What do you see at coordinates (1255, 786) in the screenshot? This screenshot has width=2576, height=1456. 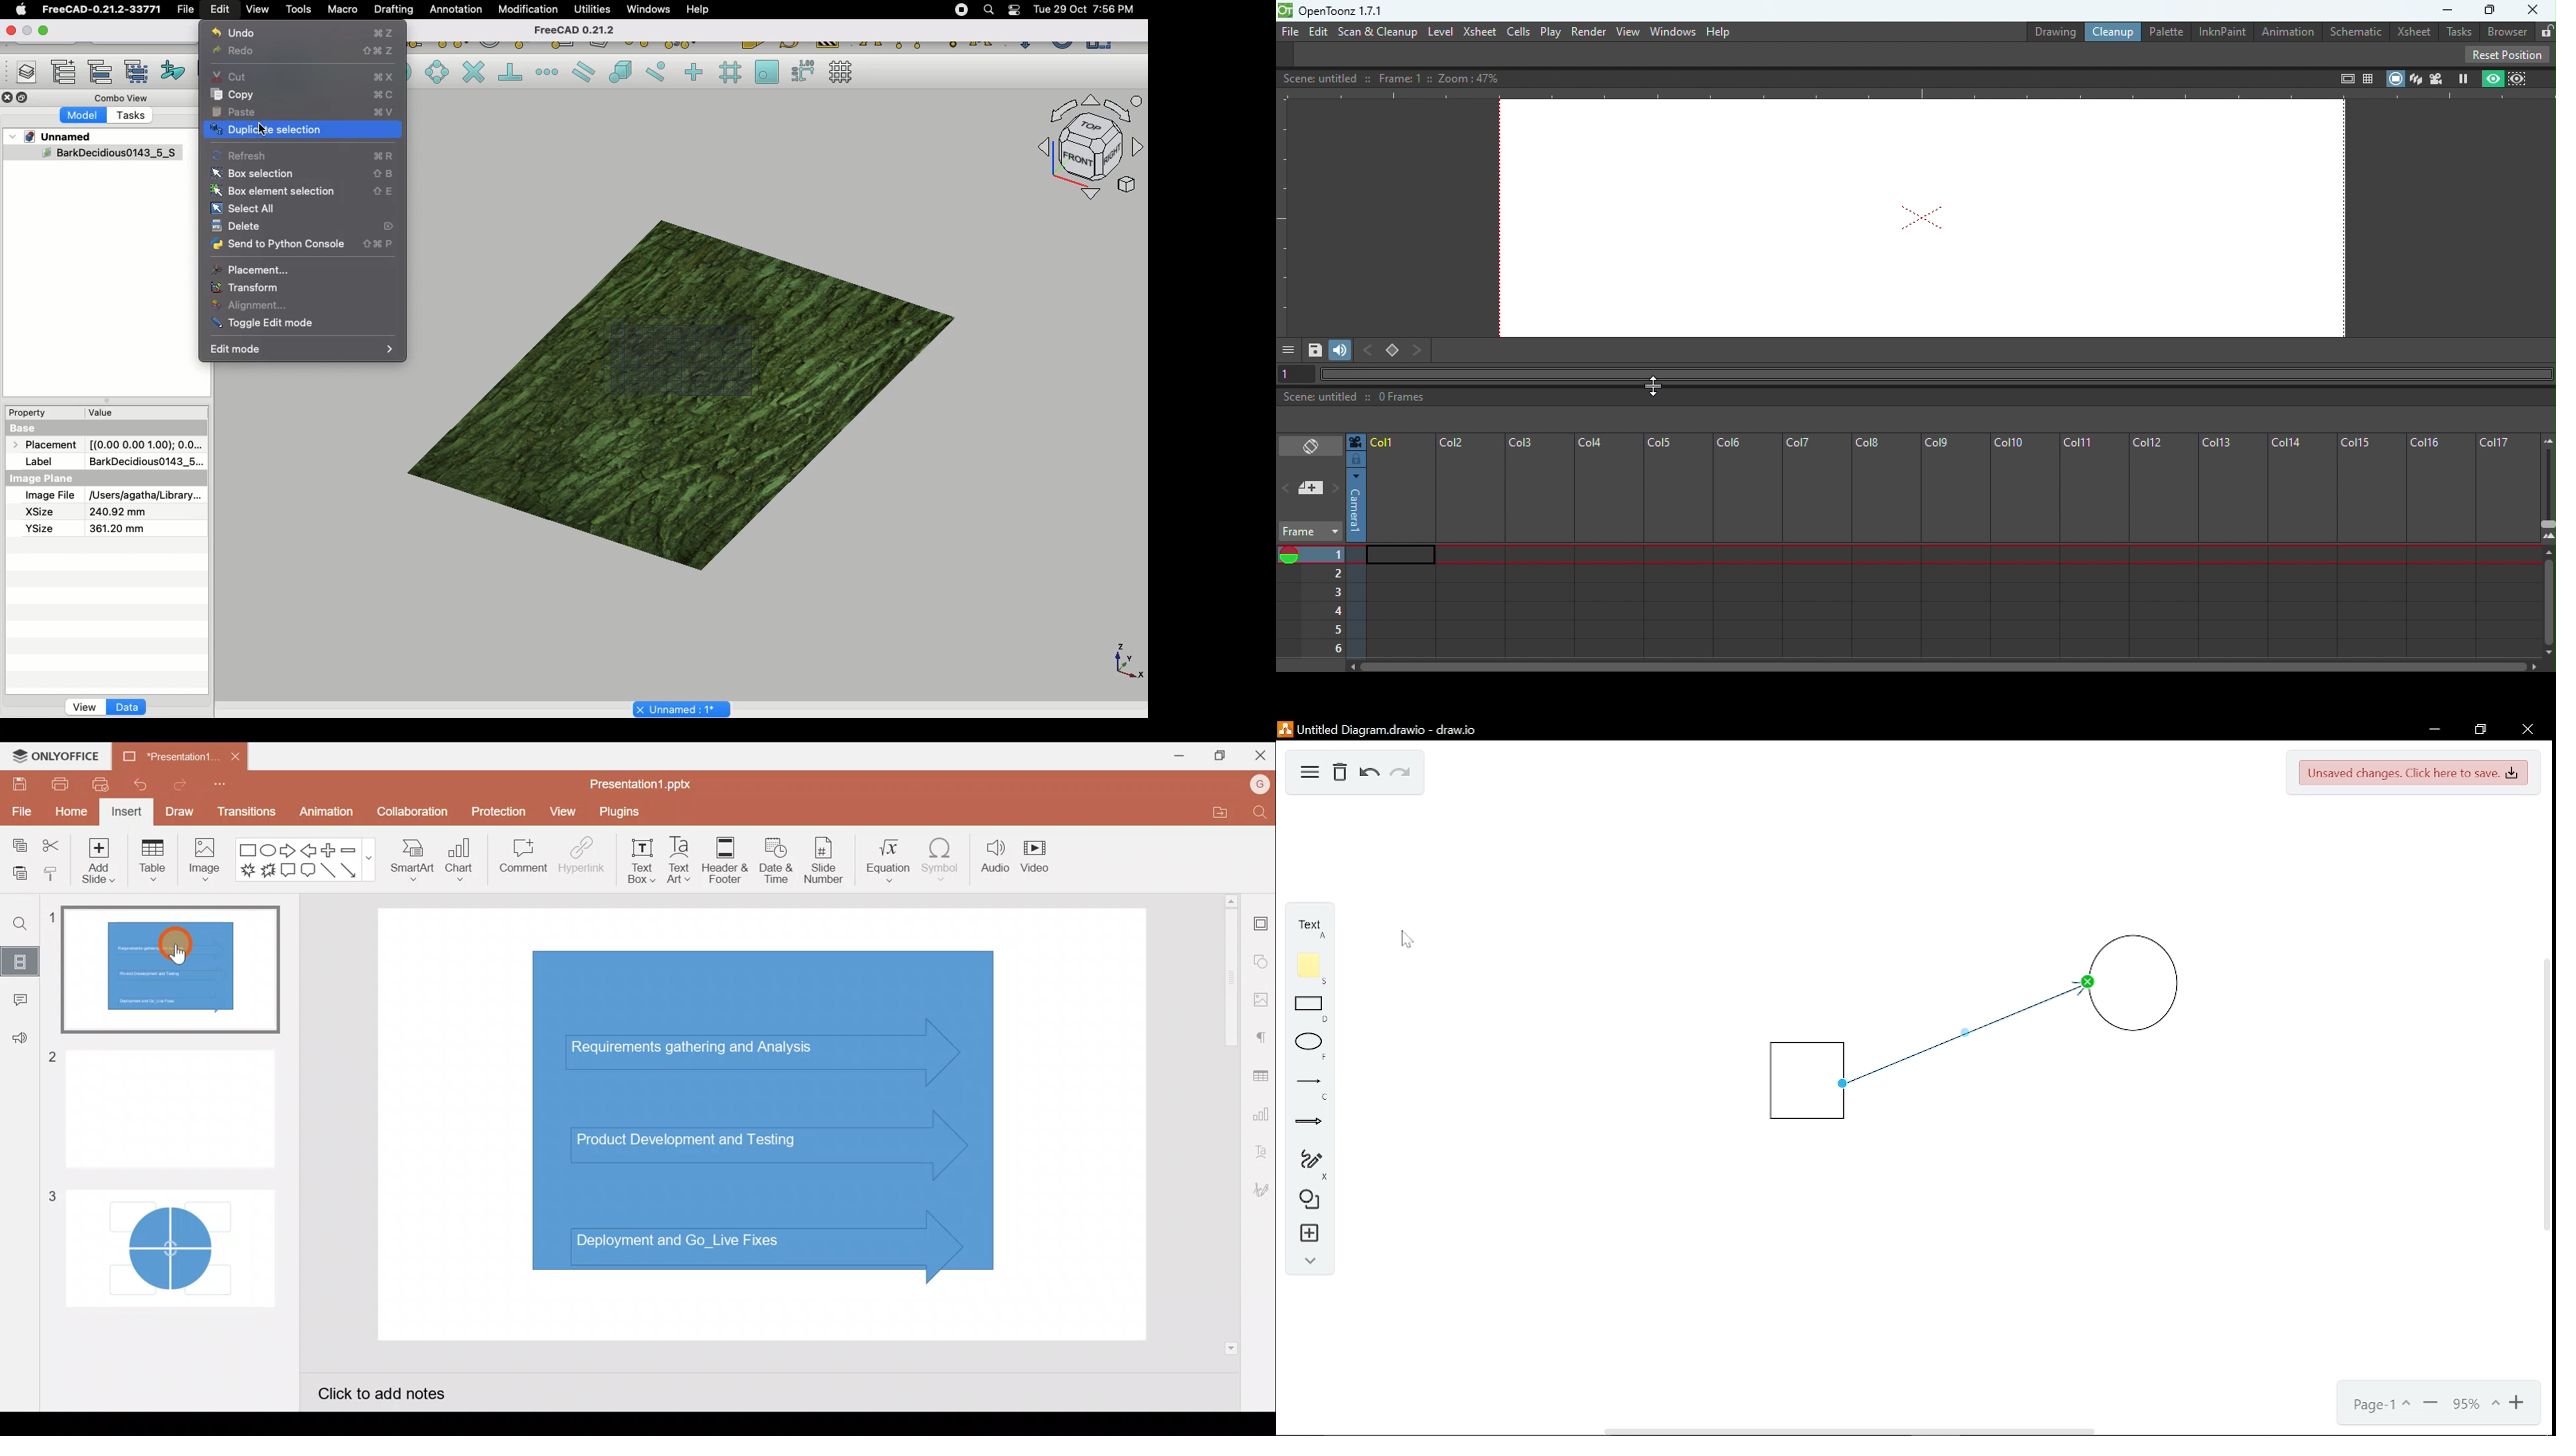 I see `Account name` at bounding box center [1255, 786].